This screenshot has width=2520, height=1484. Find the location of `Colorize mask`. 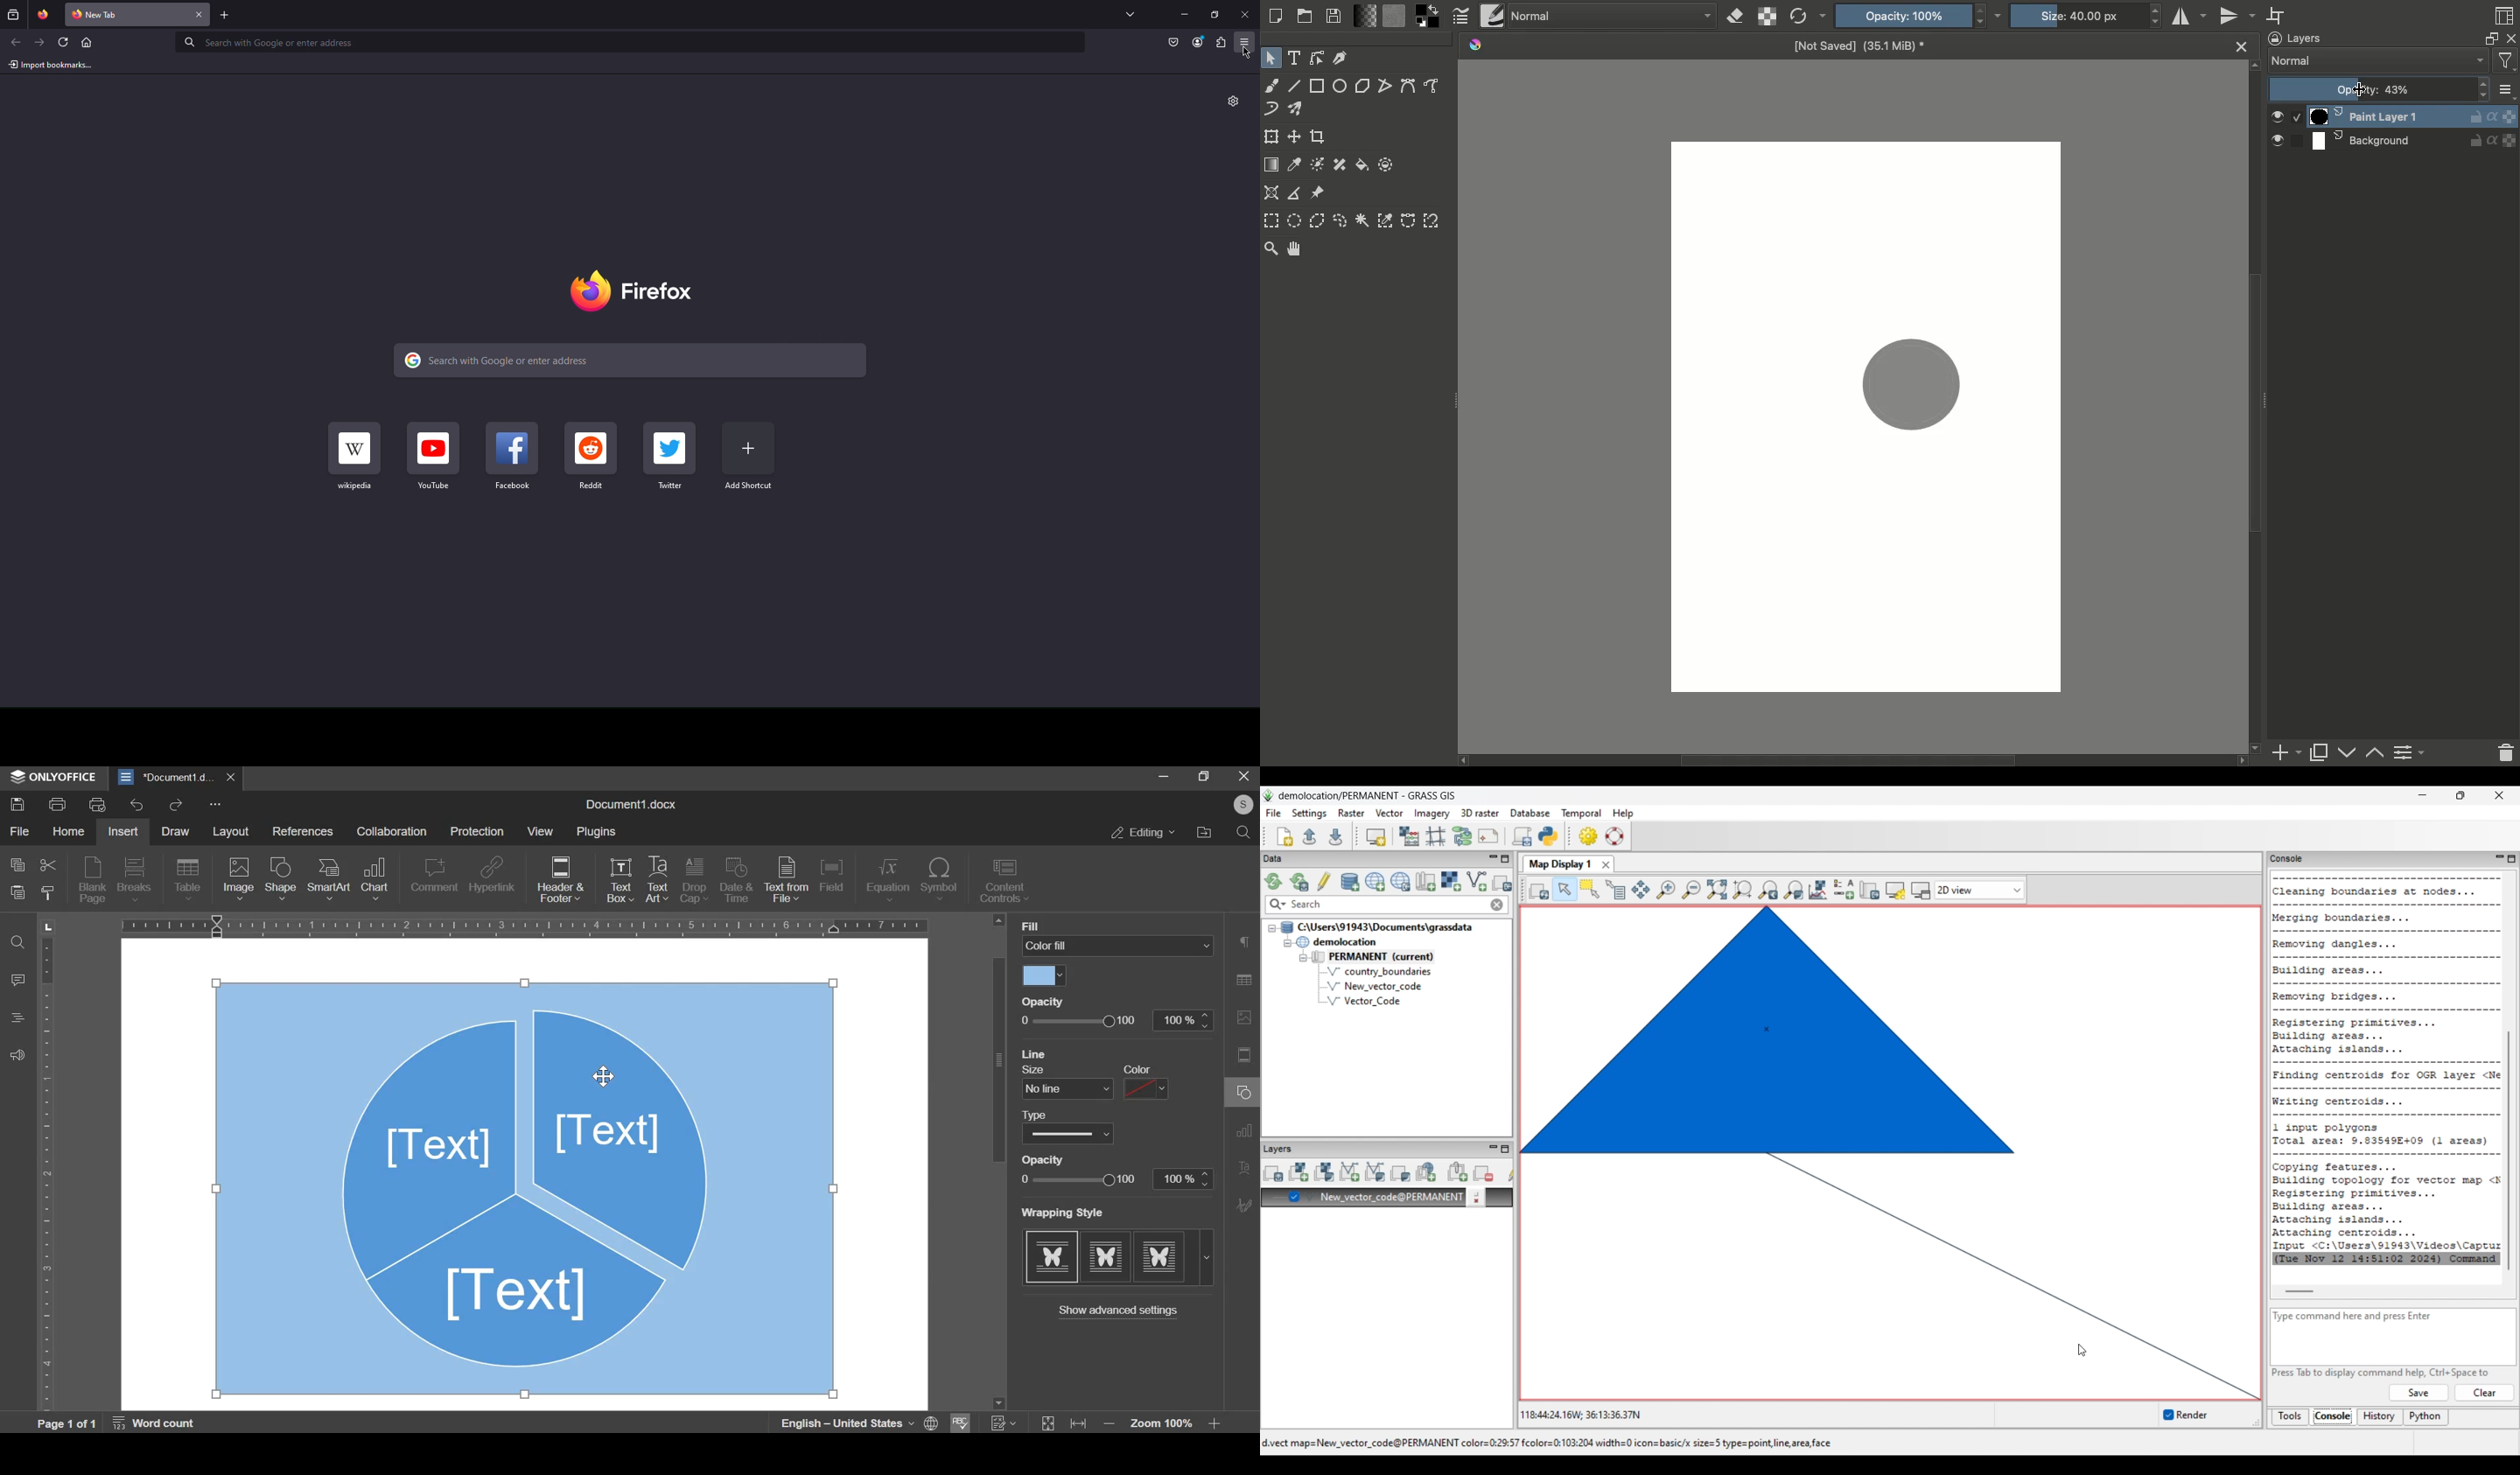

Colorize mask is located at coordinates (1318, 164).